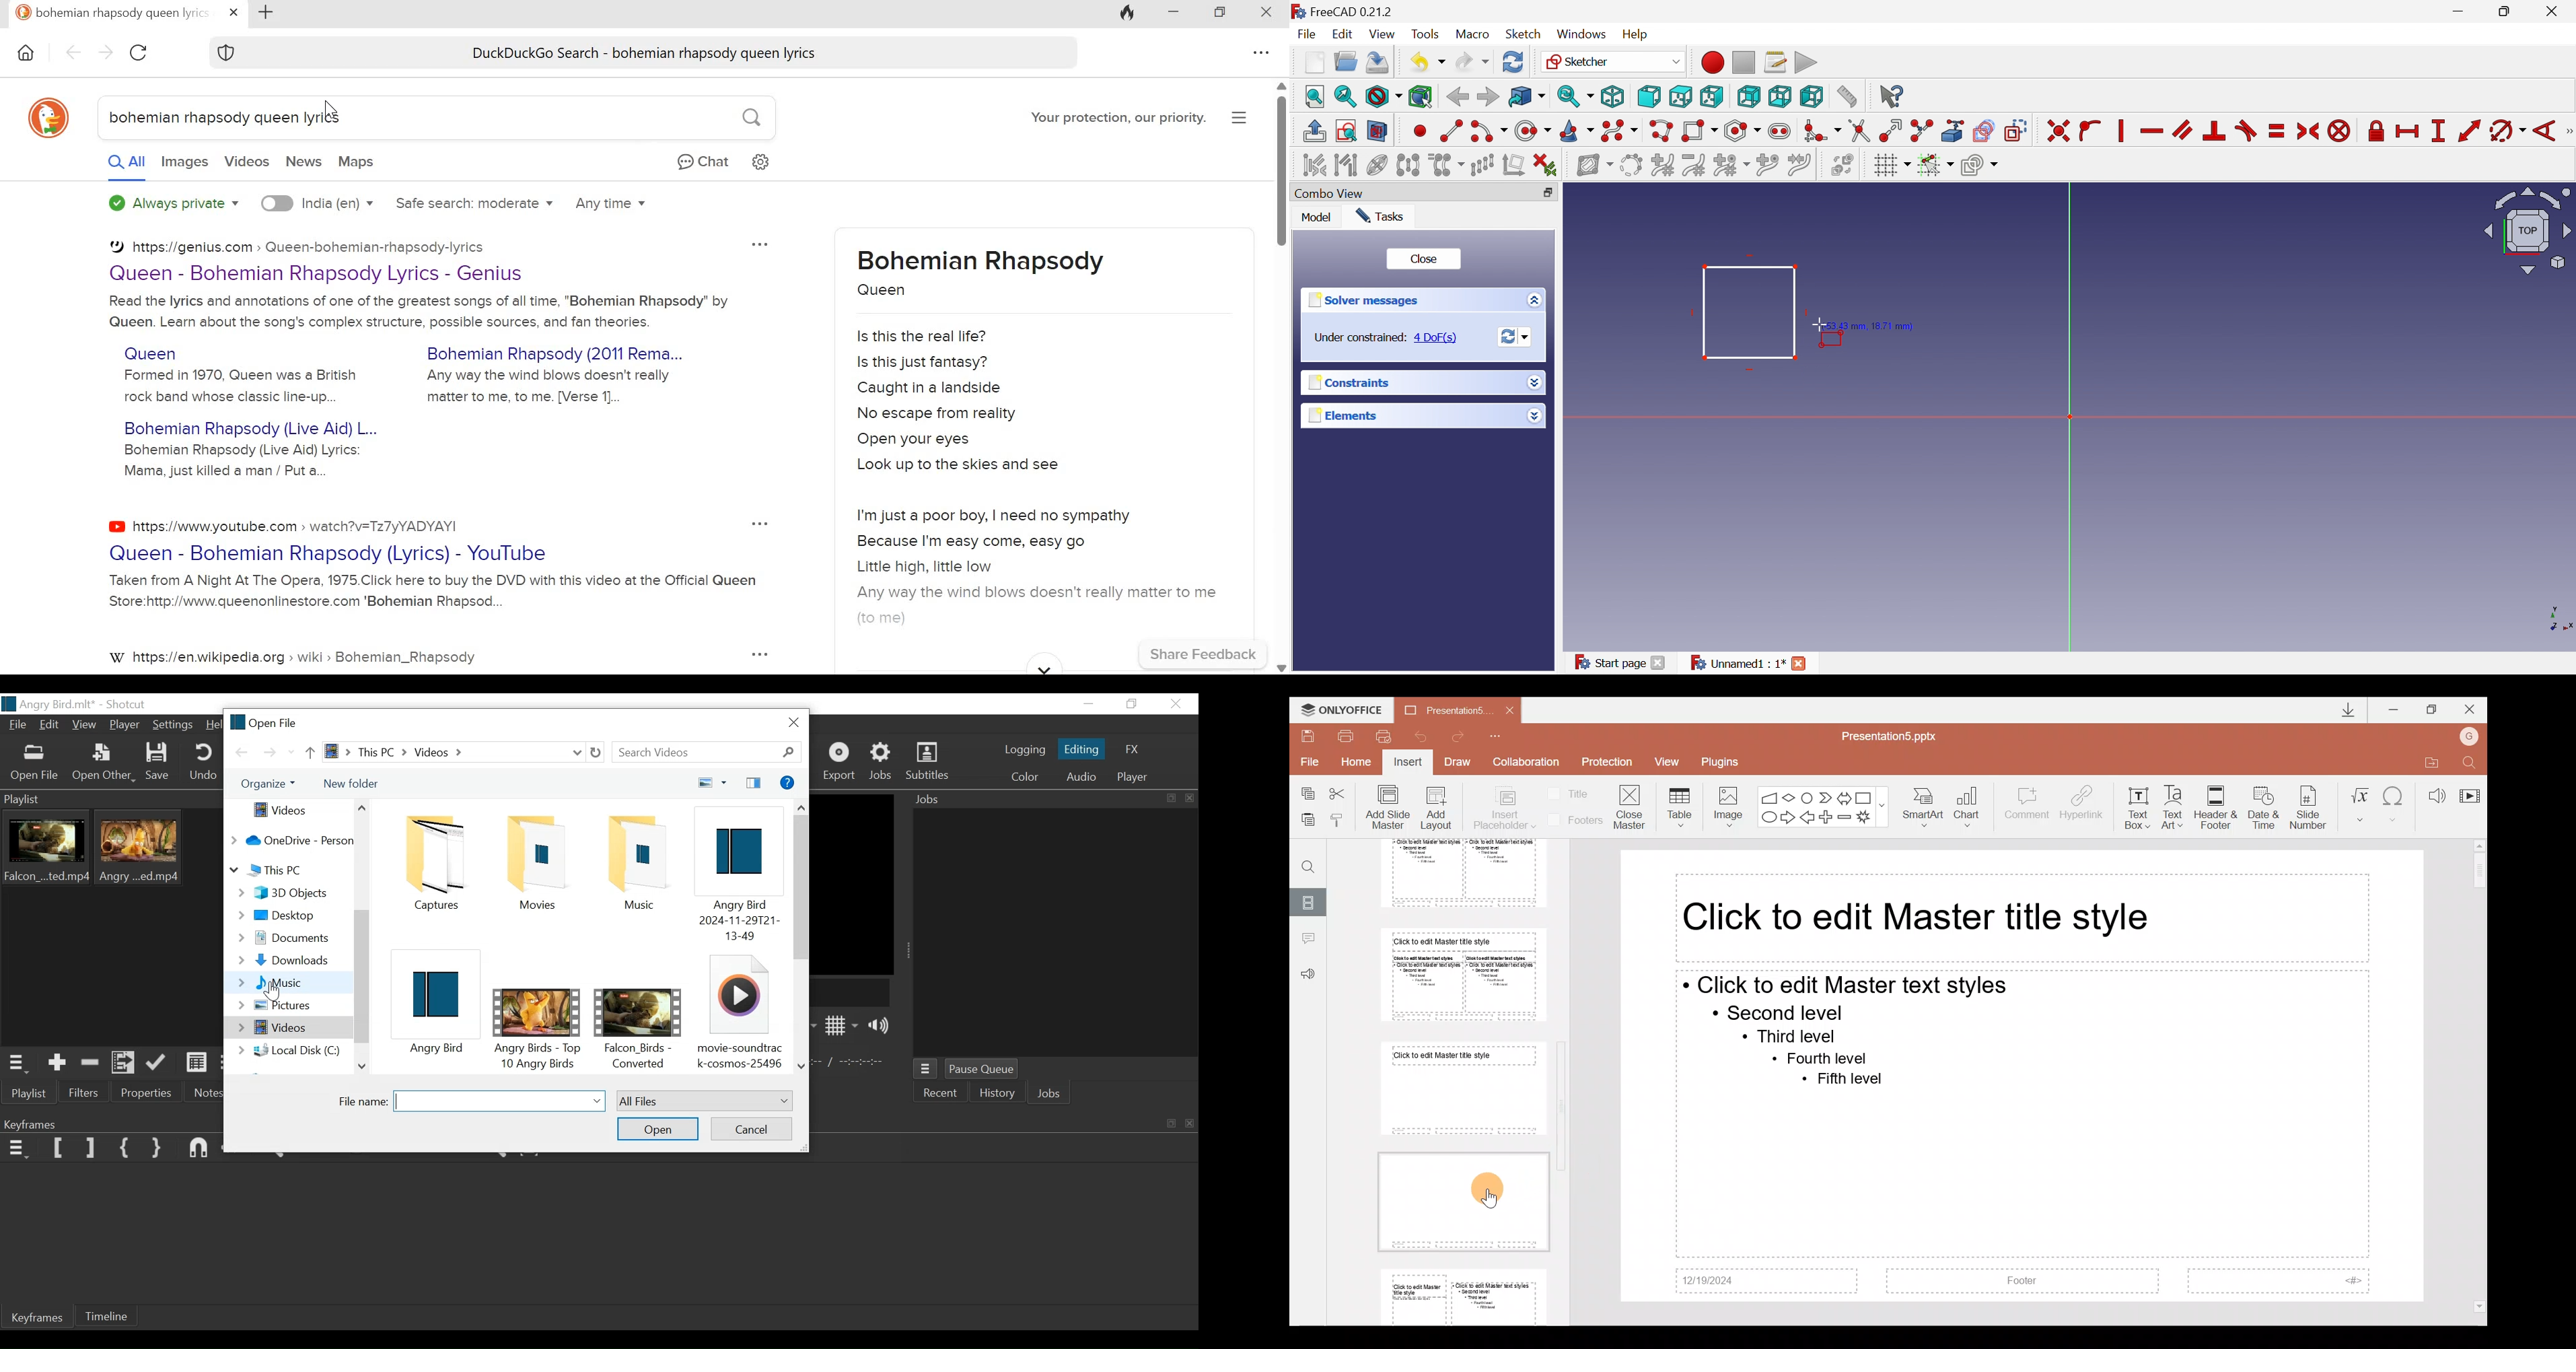  What do you see at coordinates (129, 703) in the screenshot?
I see `Shotcut` at bounding box center [129, 703].